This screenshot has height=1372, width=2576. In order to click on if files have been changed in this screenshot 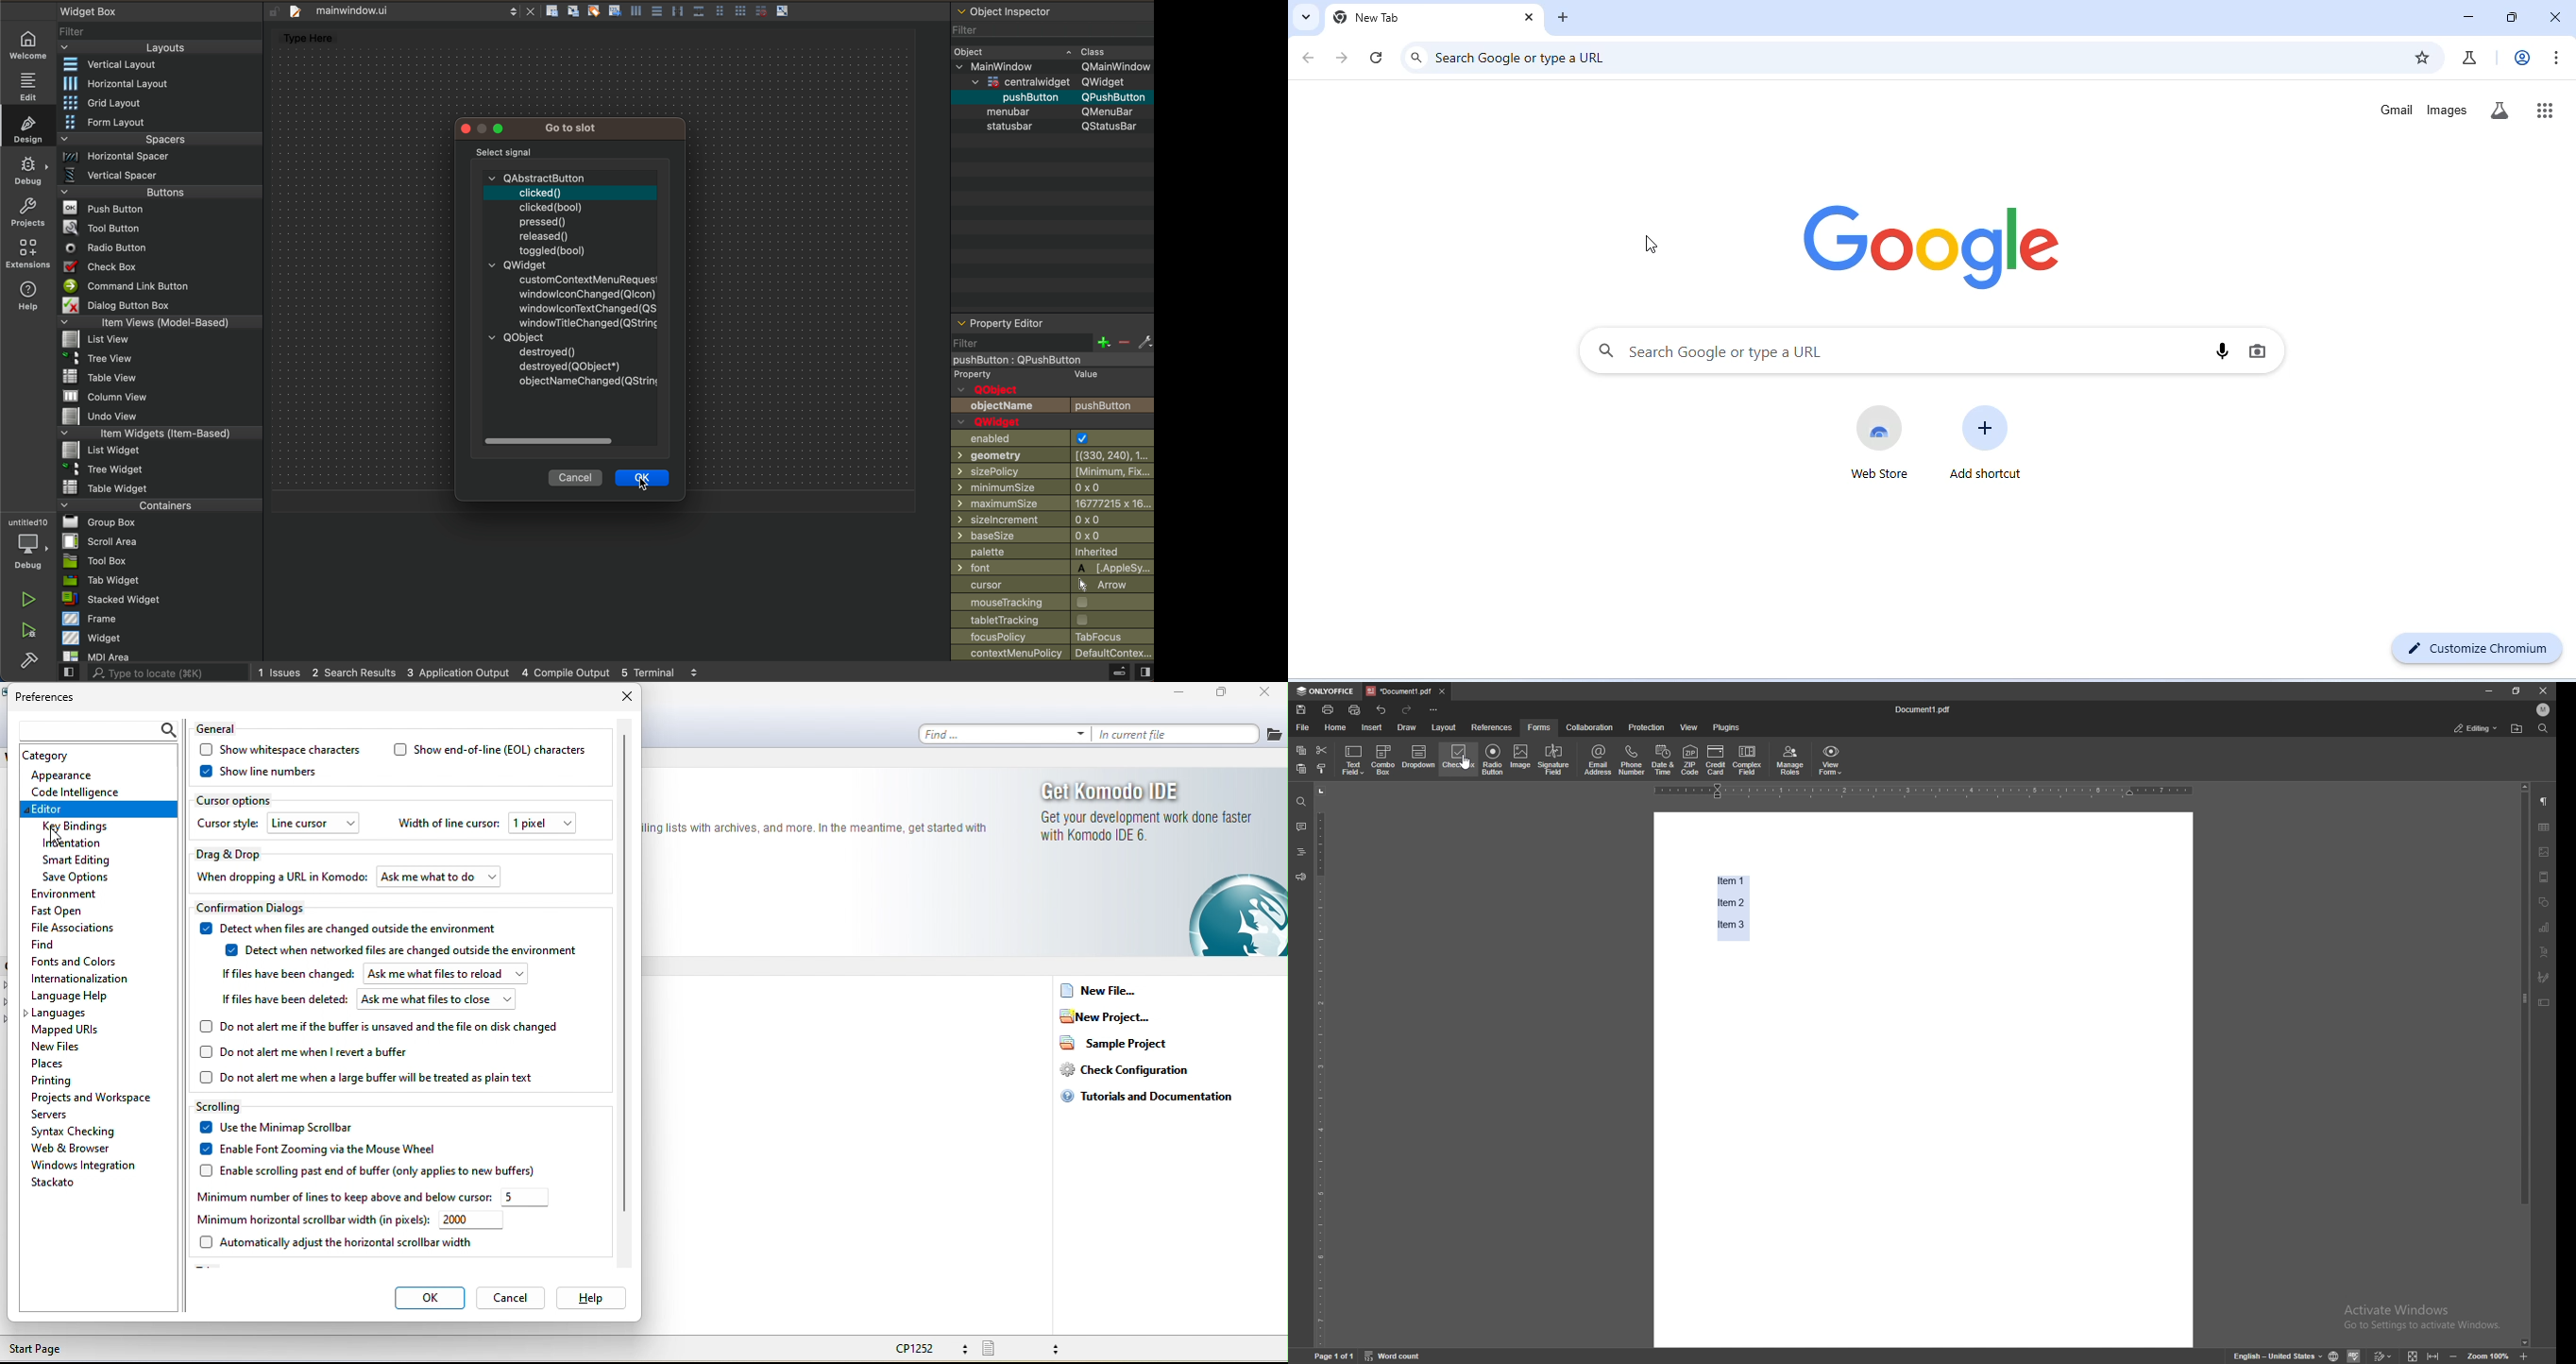, I will do `click(285, 974)`.